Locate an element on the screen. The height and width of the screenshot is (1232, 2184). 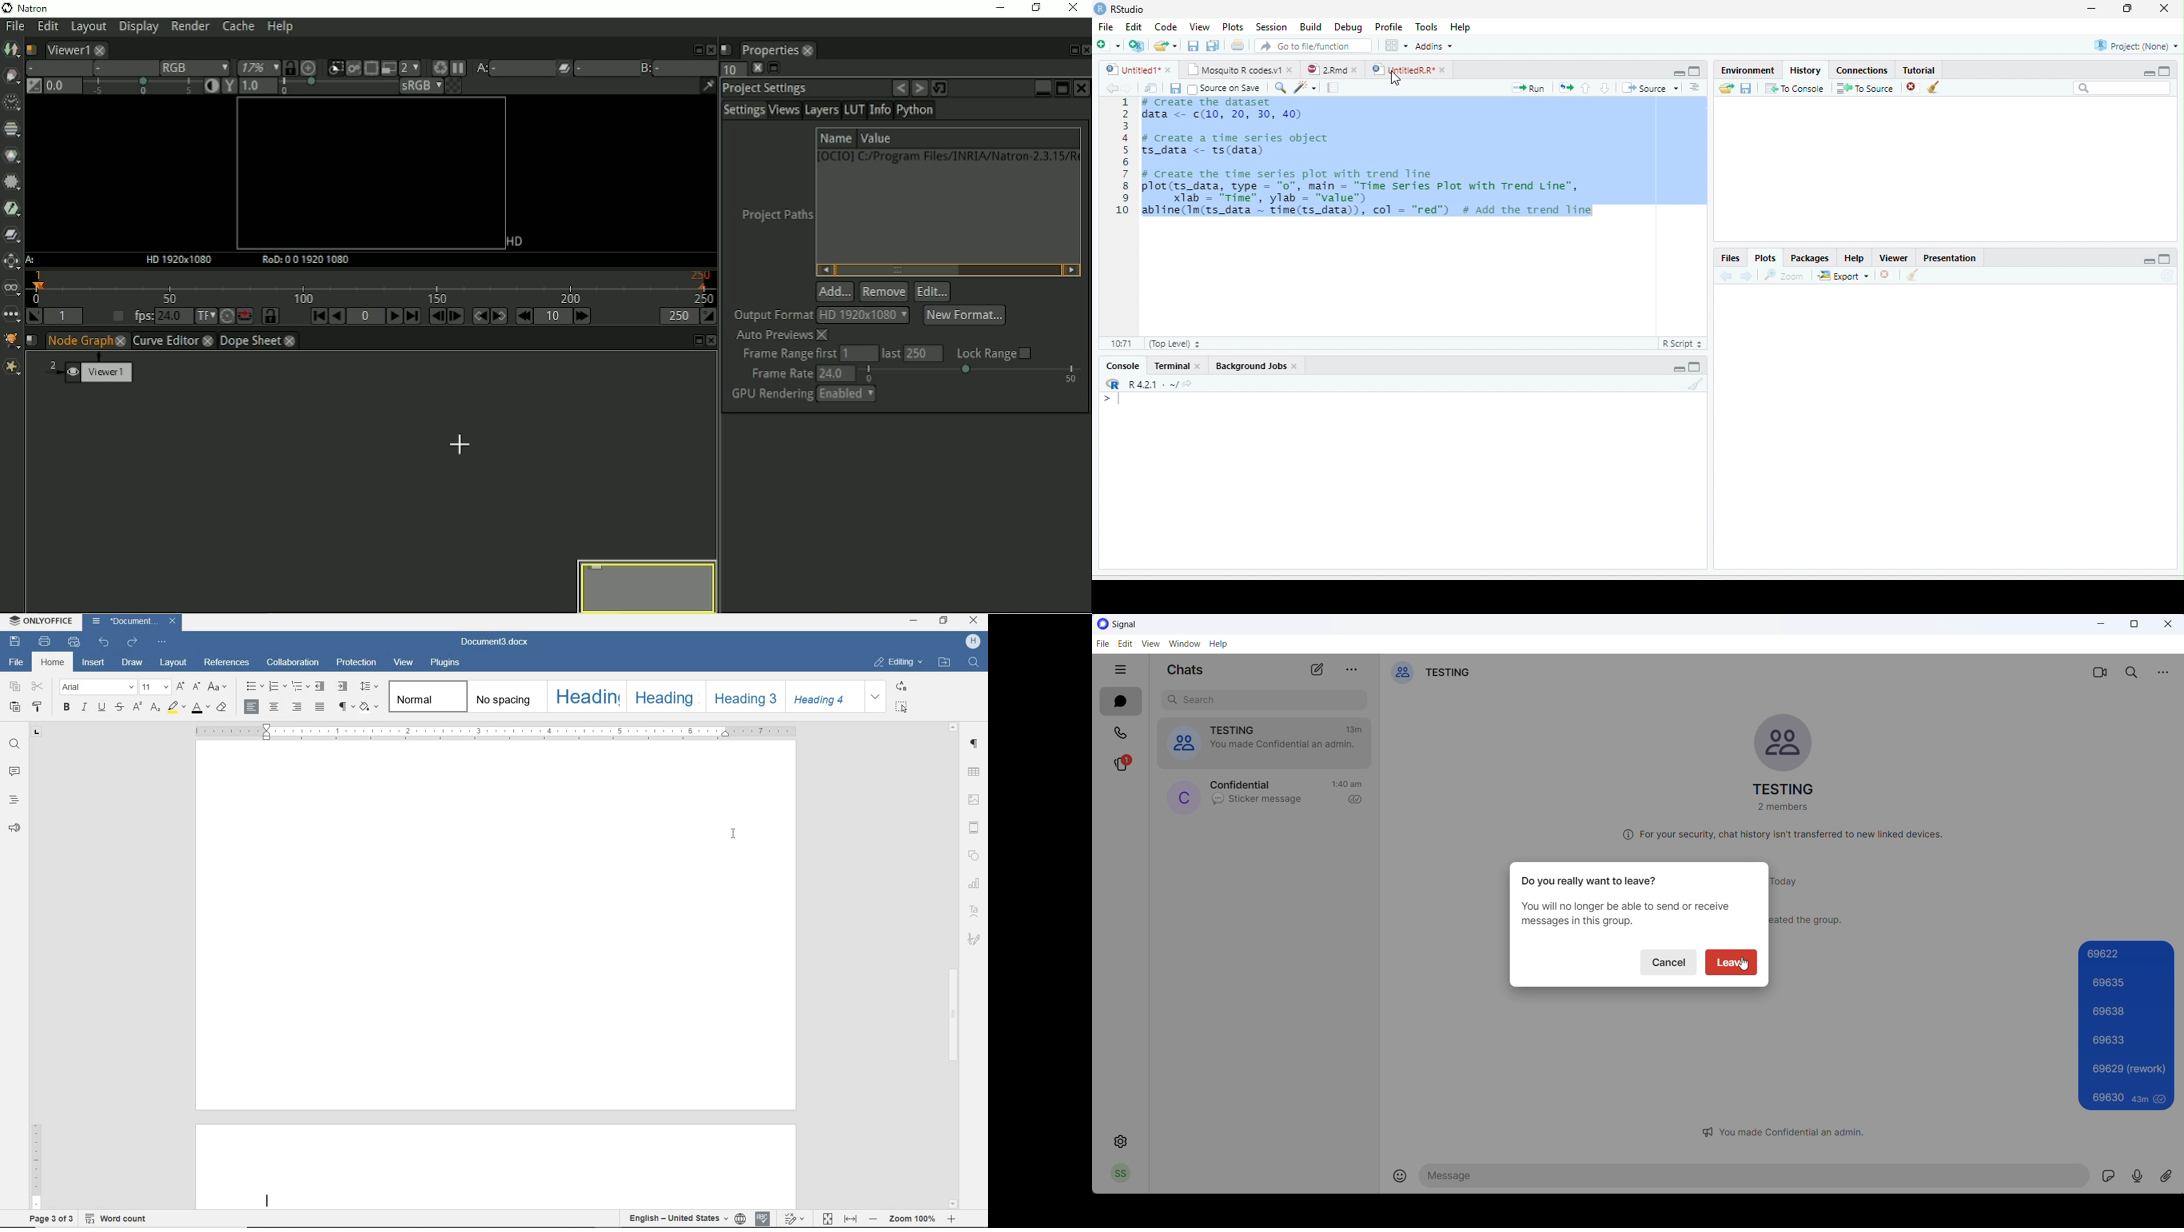
R 4.2.1 . ~/ is located at coordinates (1153, 383).